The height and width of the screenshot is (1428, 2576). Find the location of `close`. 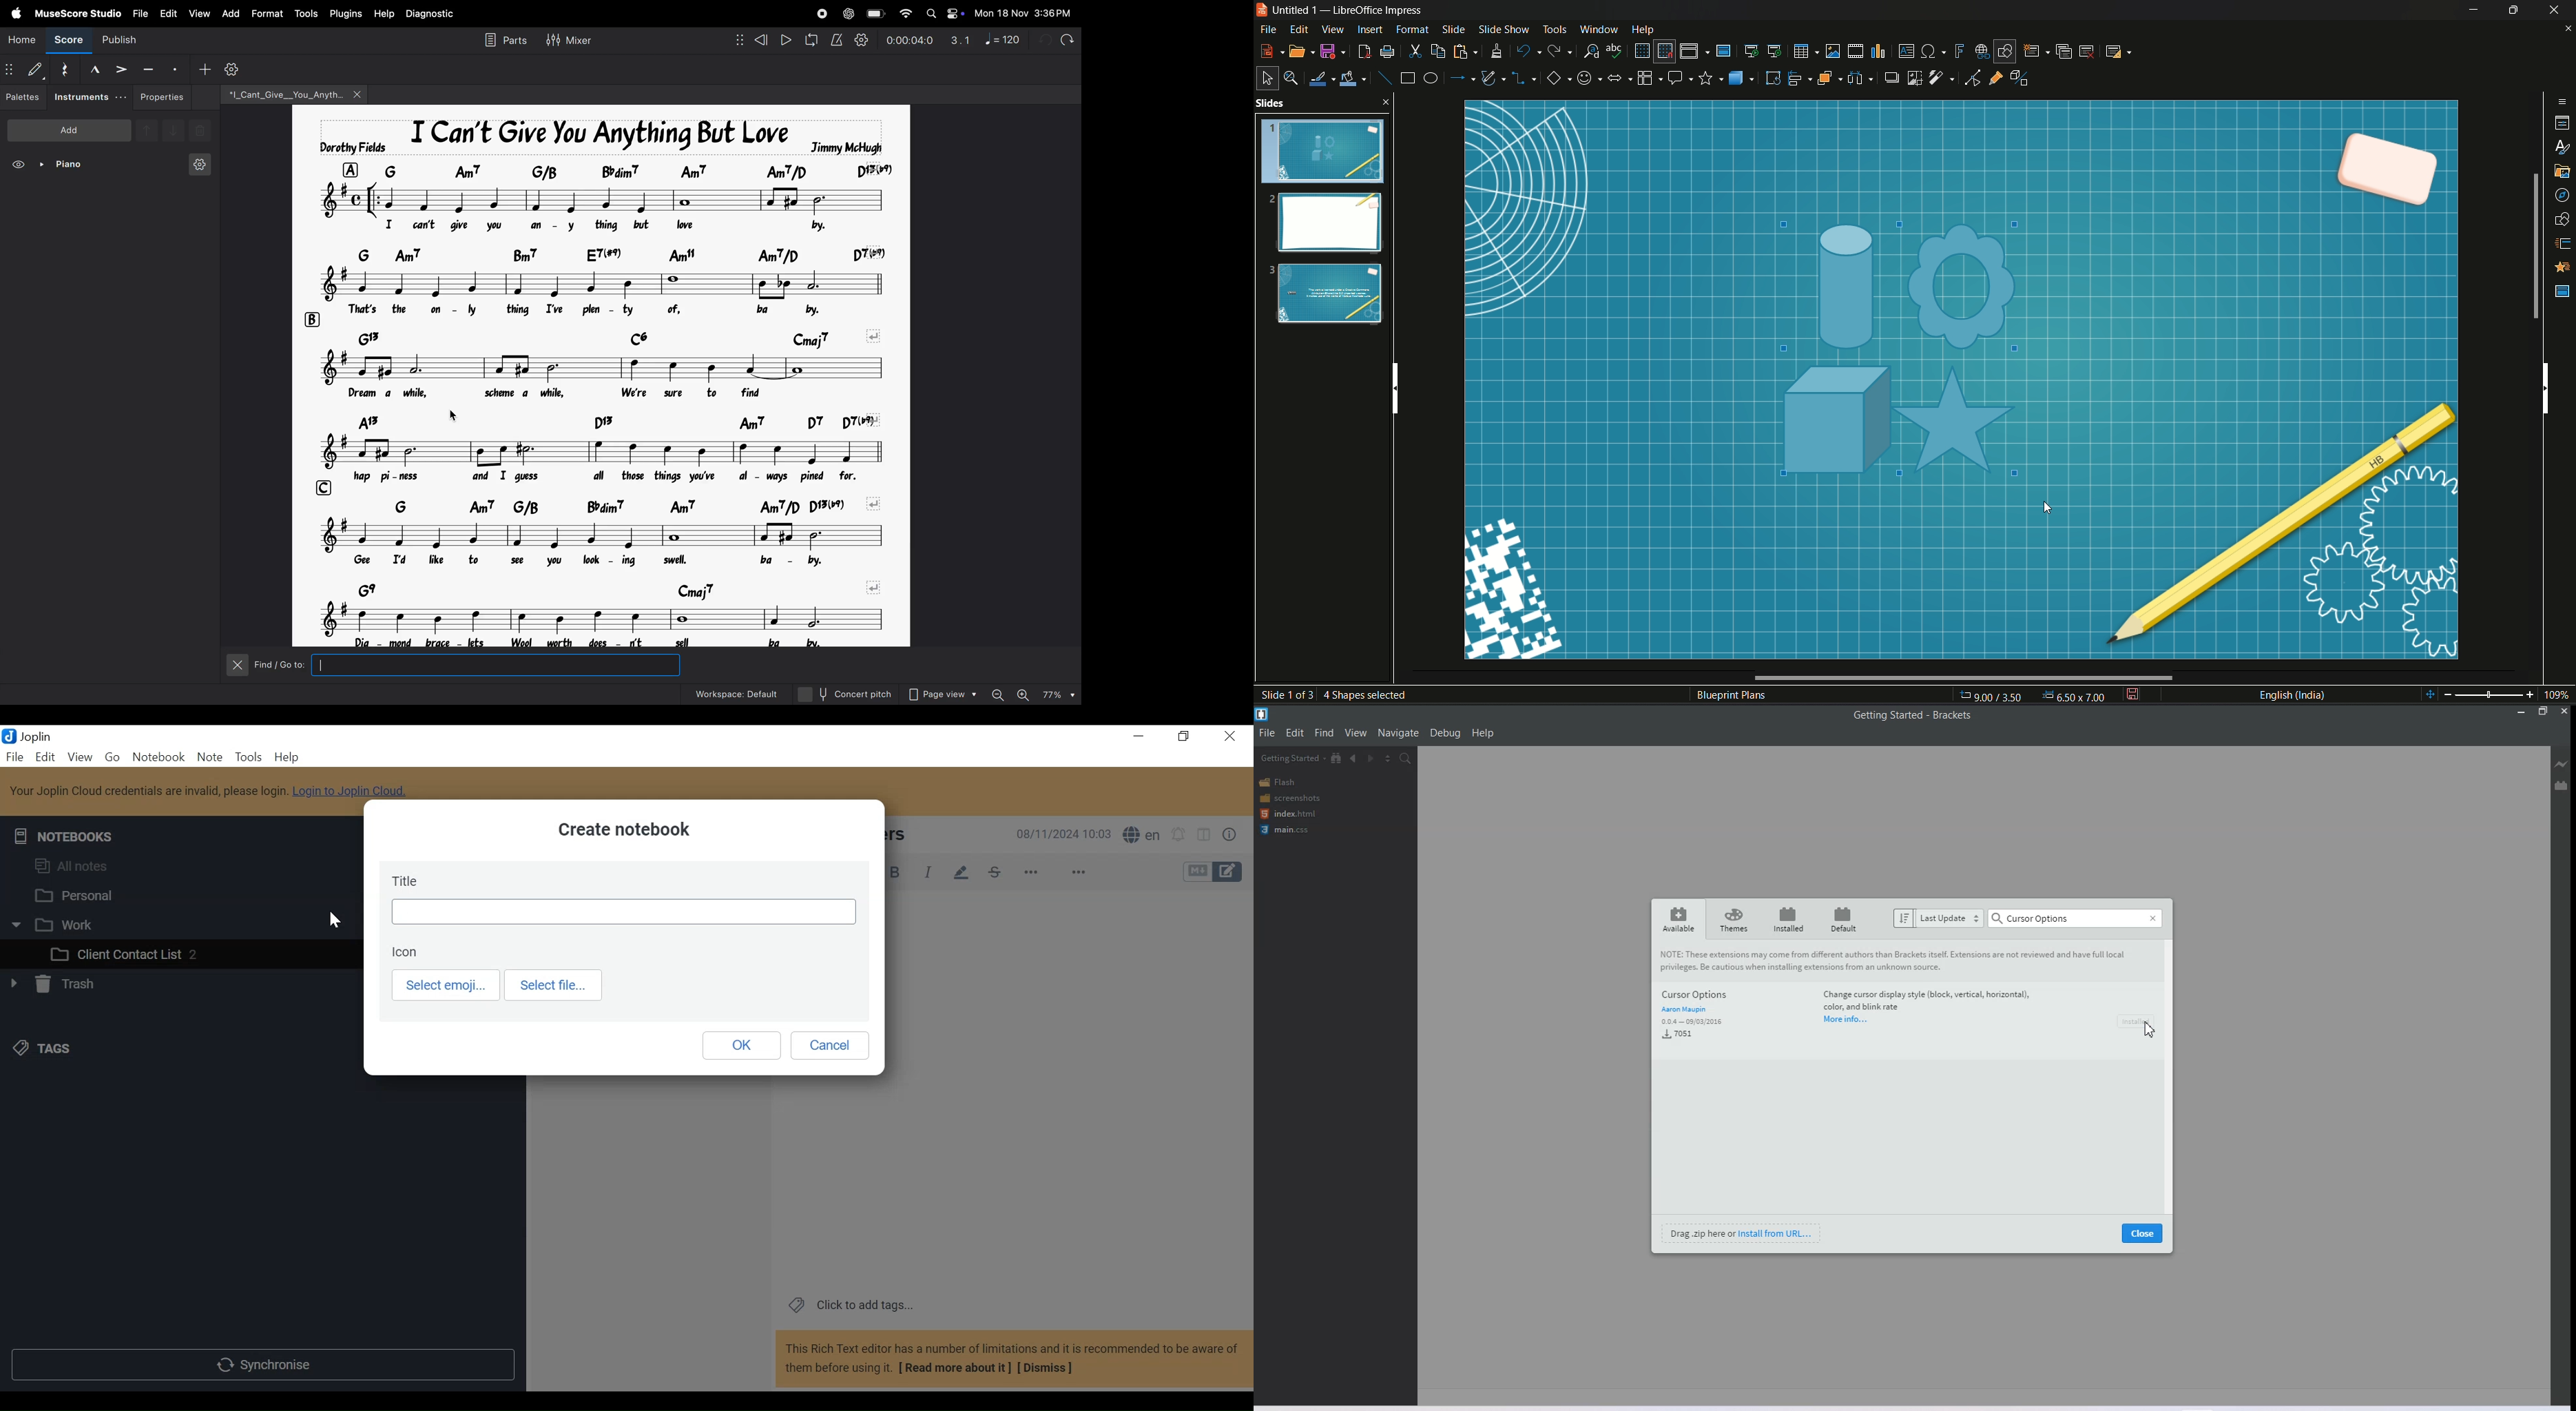

close is located at coordinates (2568, 30).